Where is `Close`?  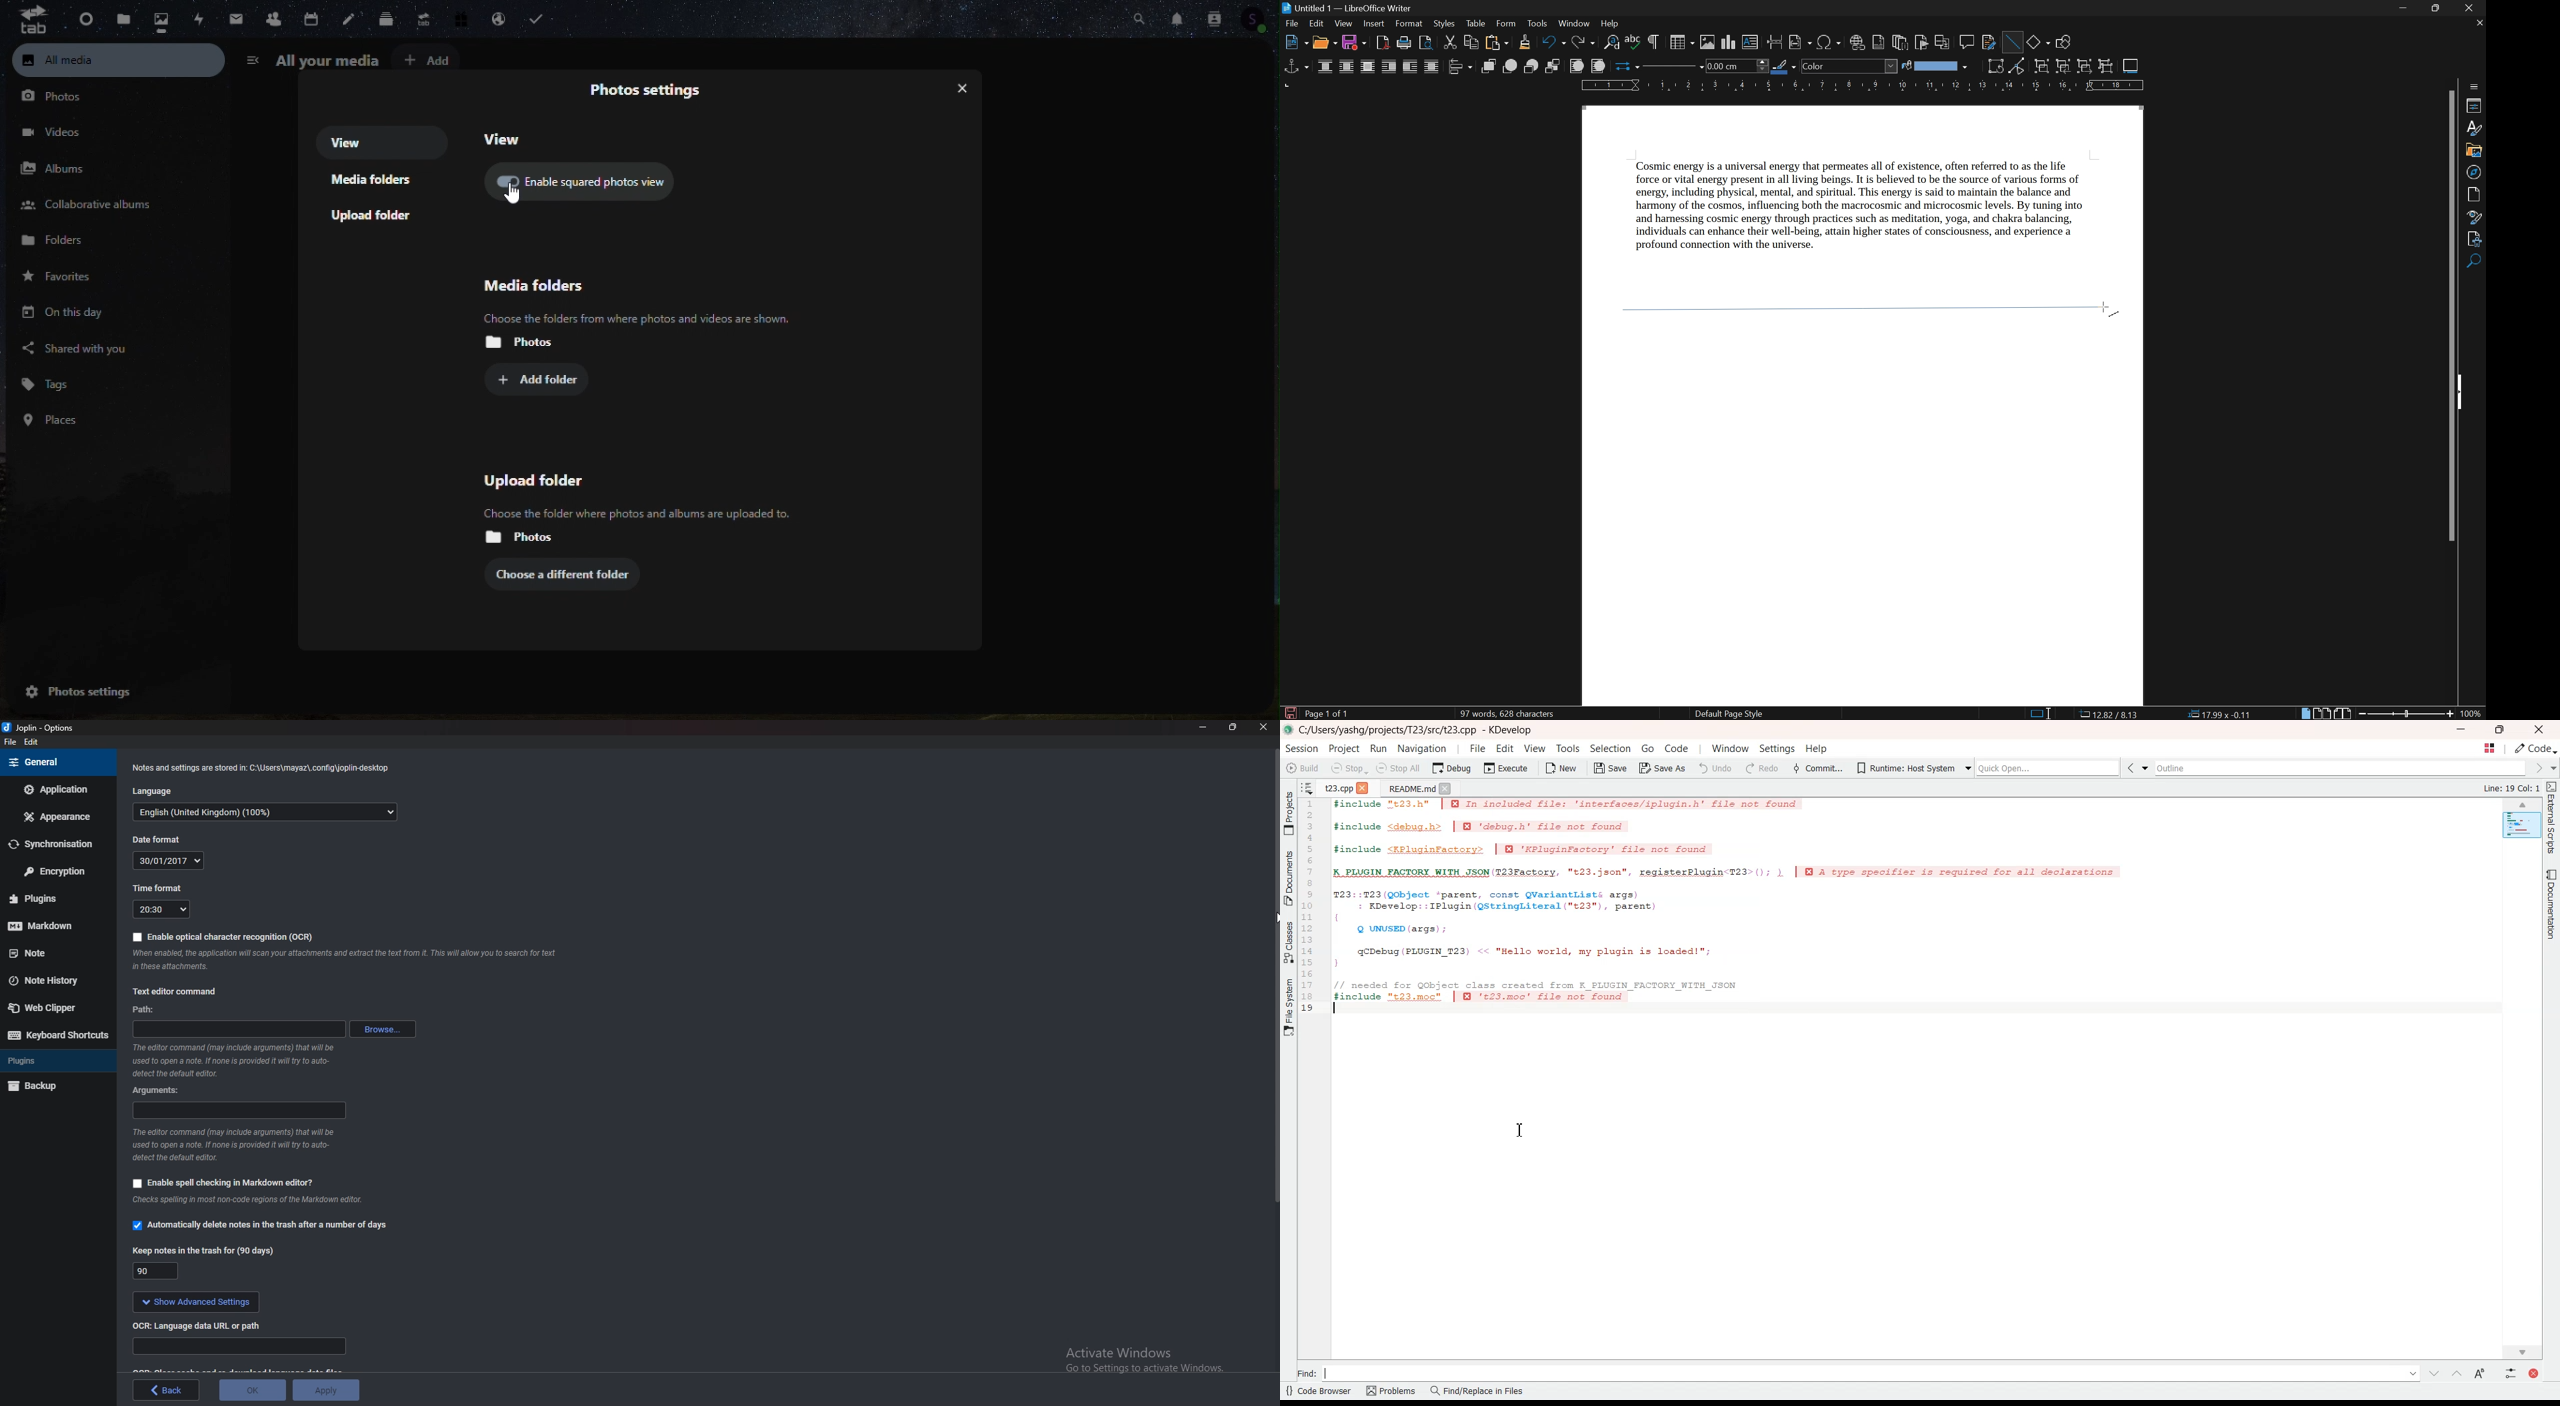
Close is located at coordinates (956, 81).